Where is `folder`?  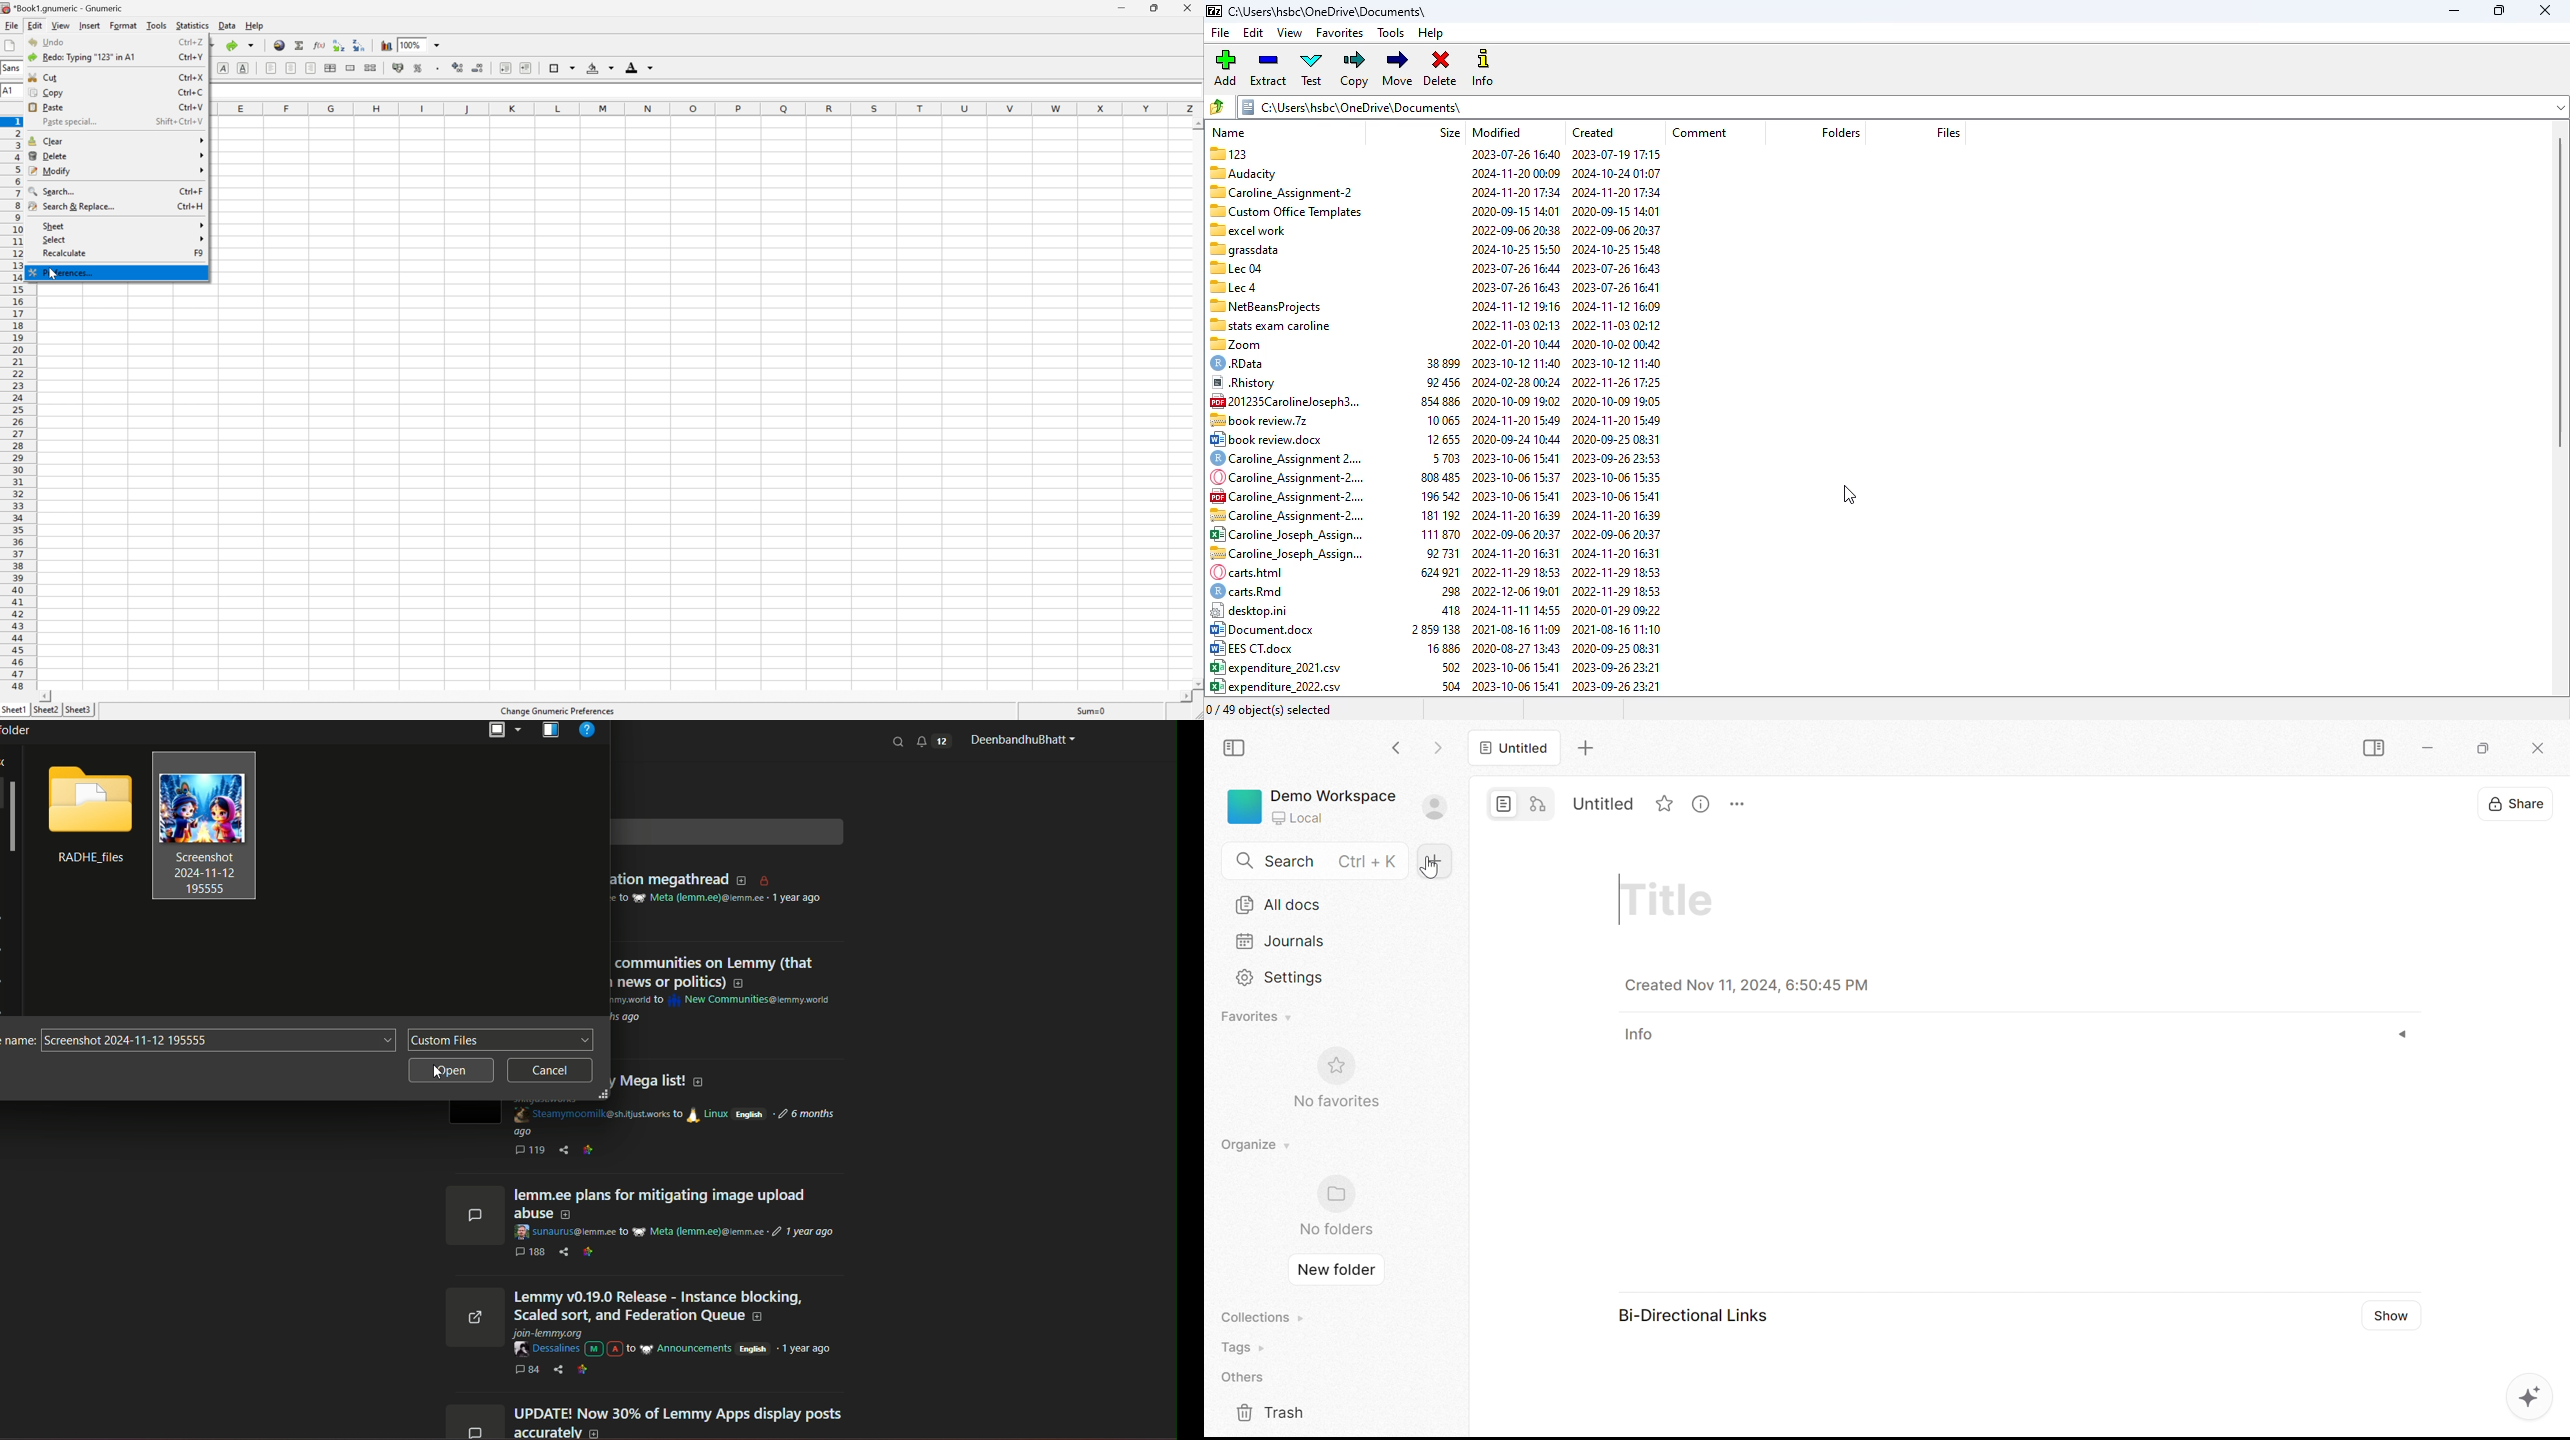 folder is located at coordinates (88, 799).